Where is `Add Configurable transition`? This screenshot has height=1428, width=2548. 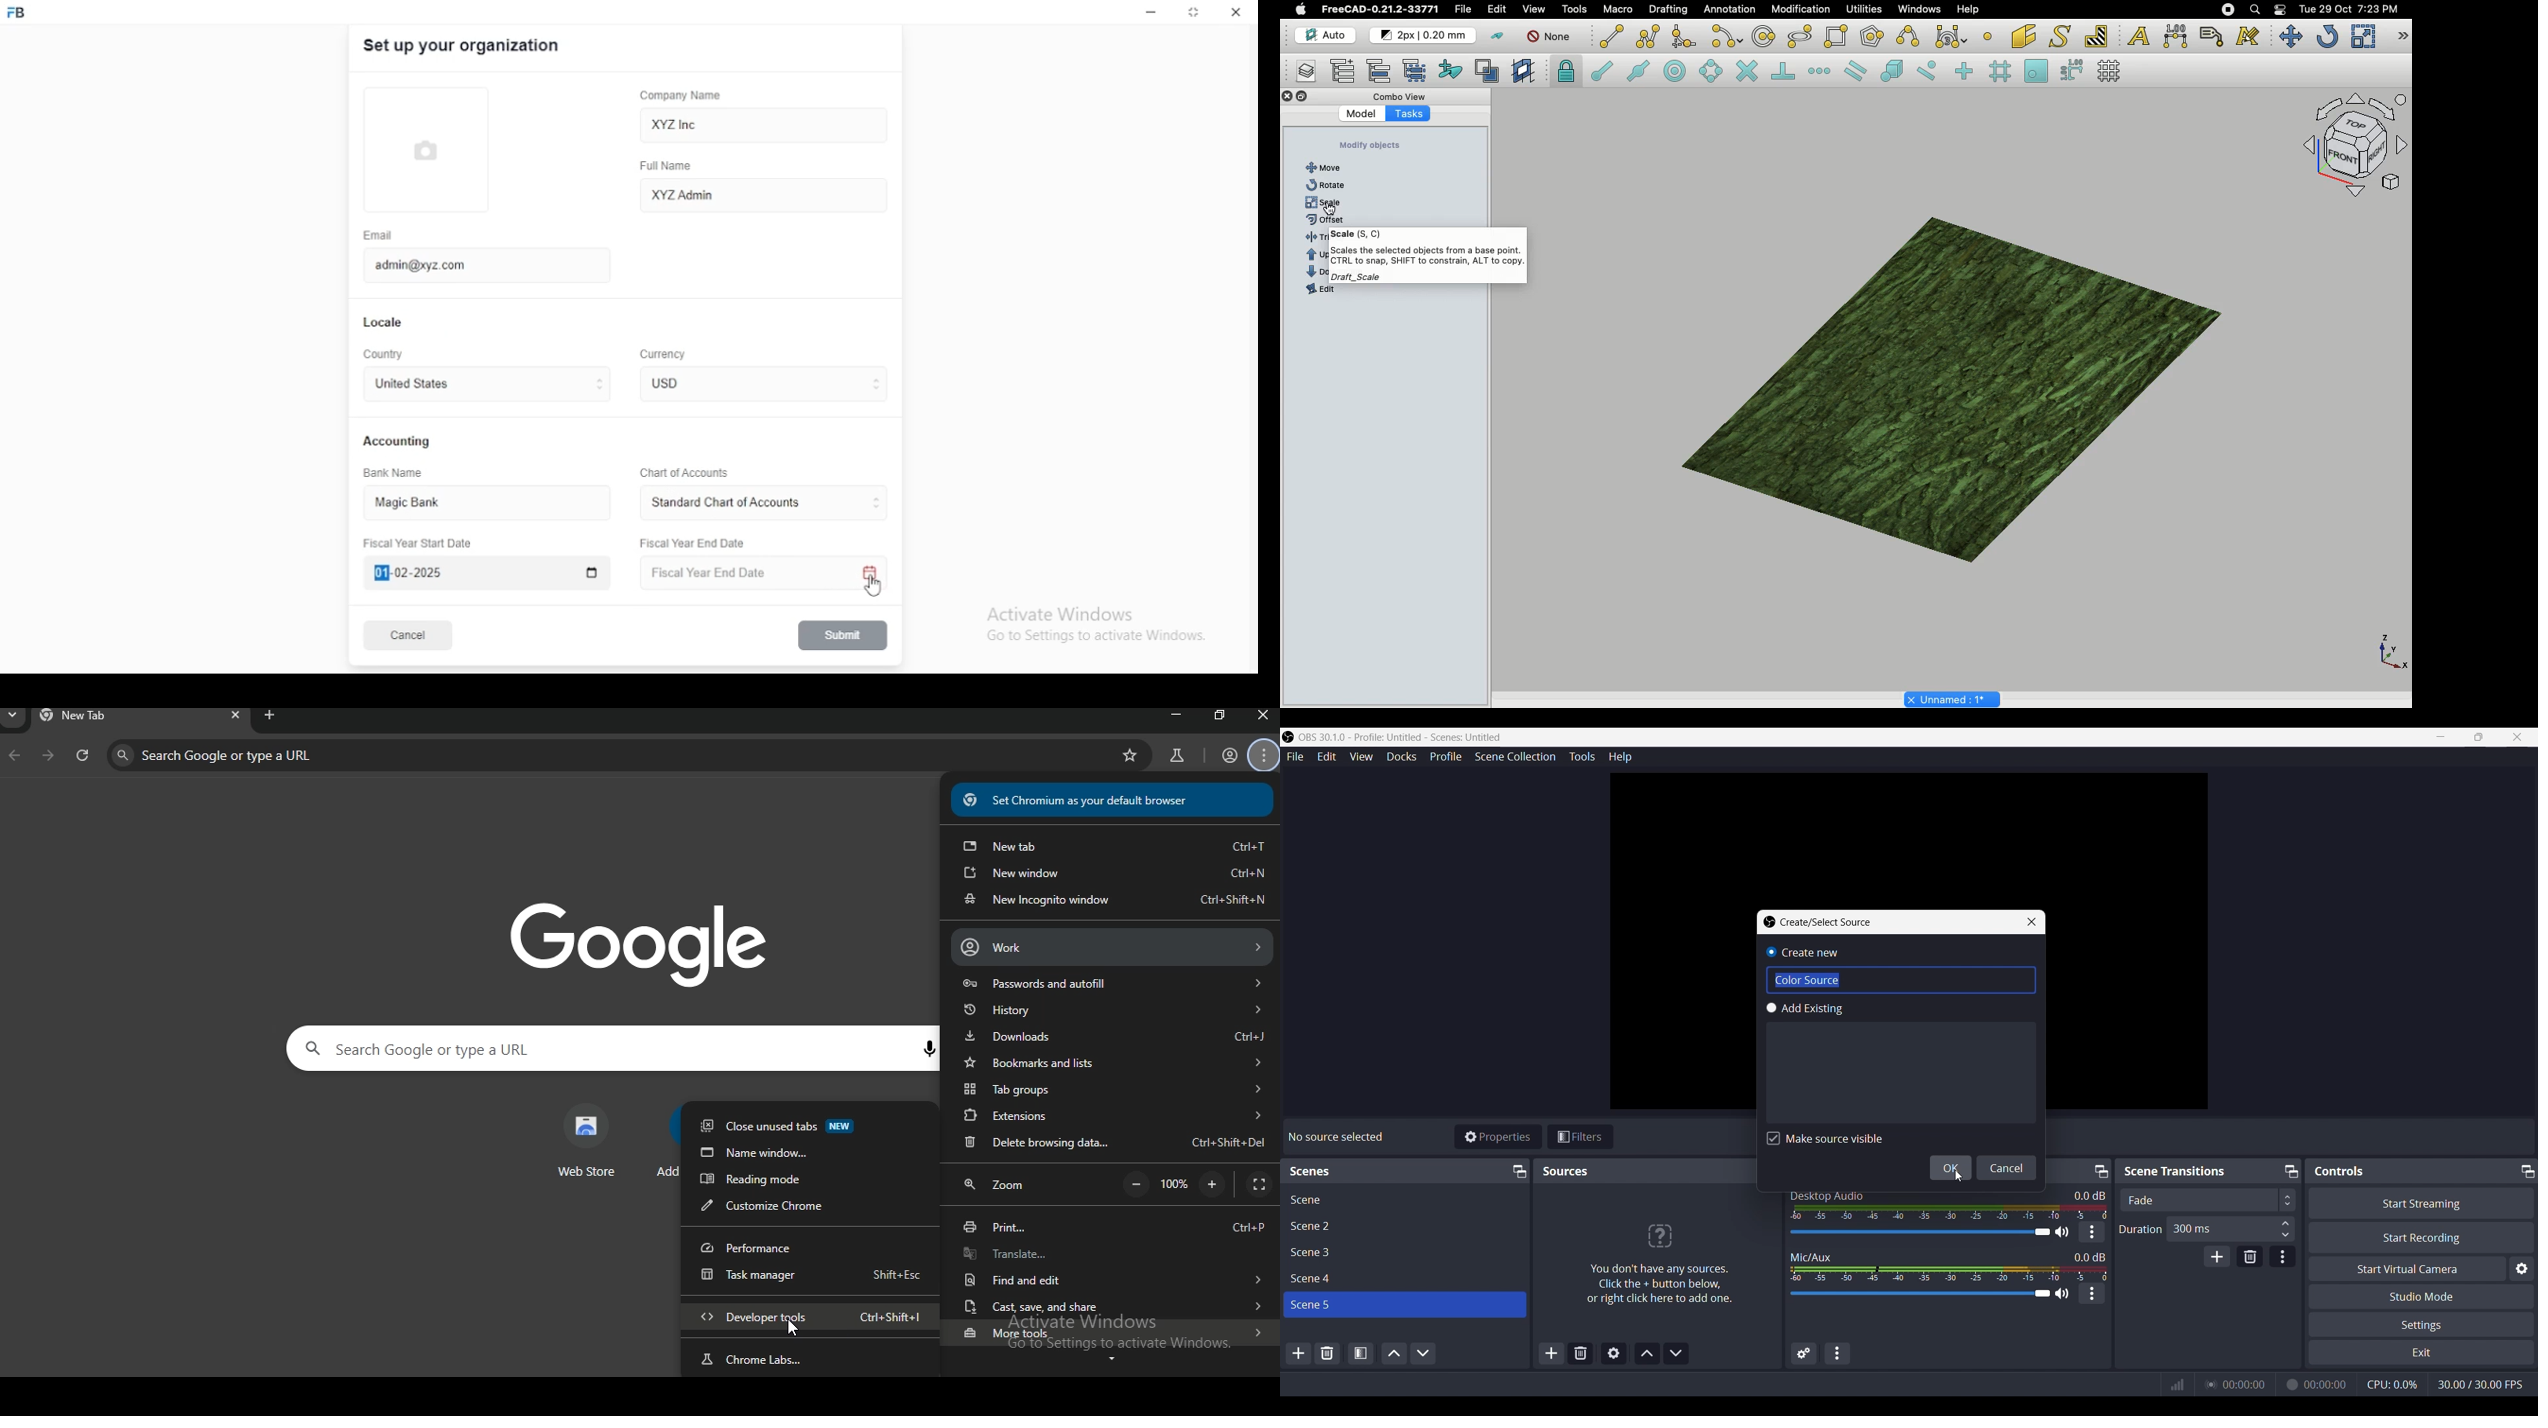 Add Configurable transition is located at coordinates (2217, 1256).